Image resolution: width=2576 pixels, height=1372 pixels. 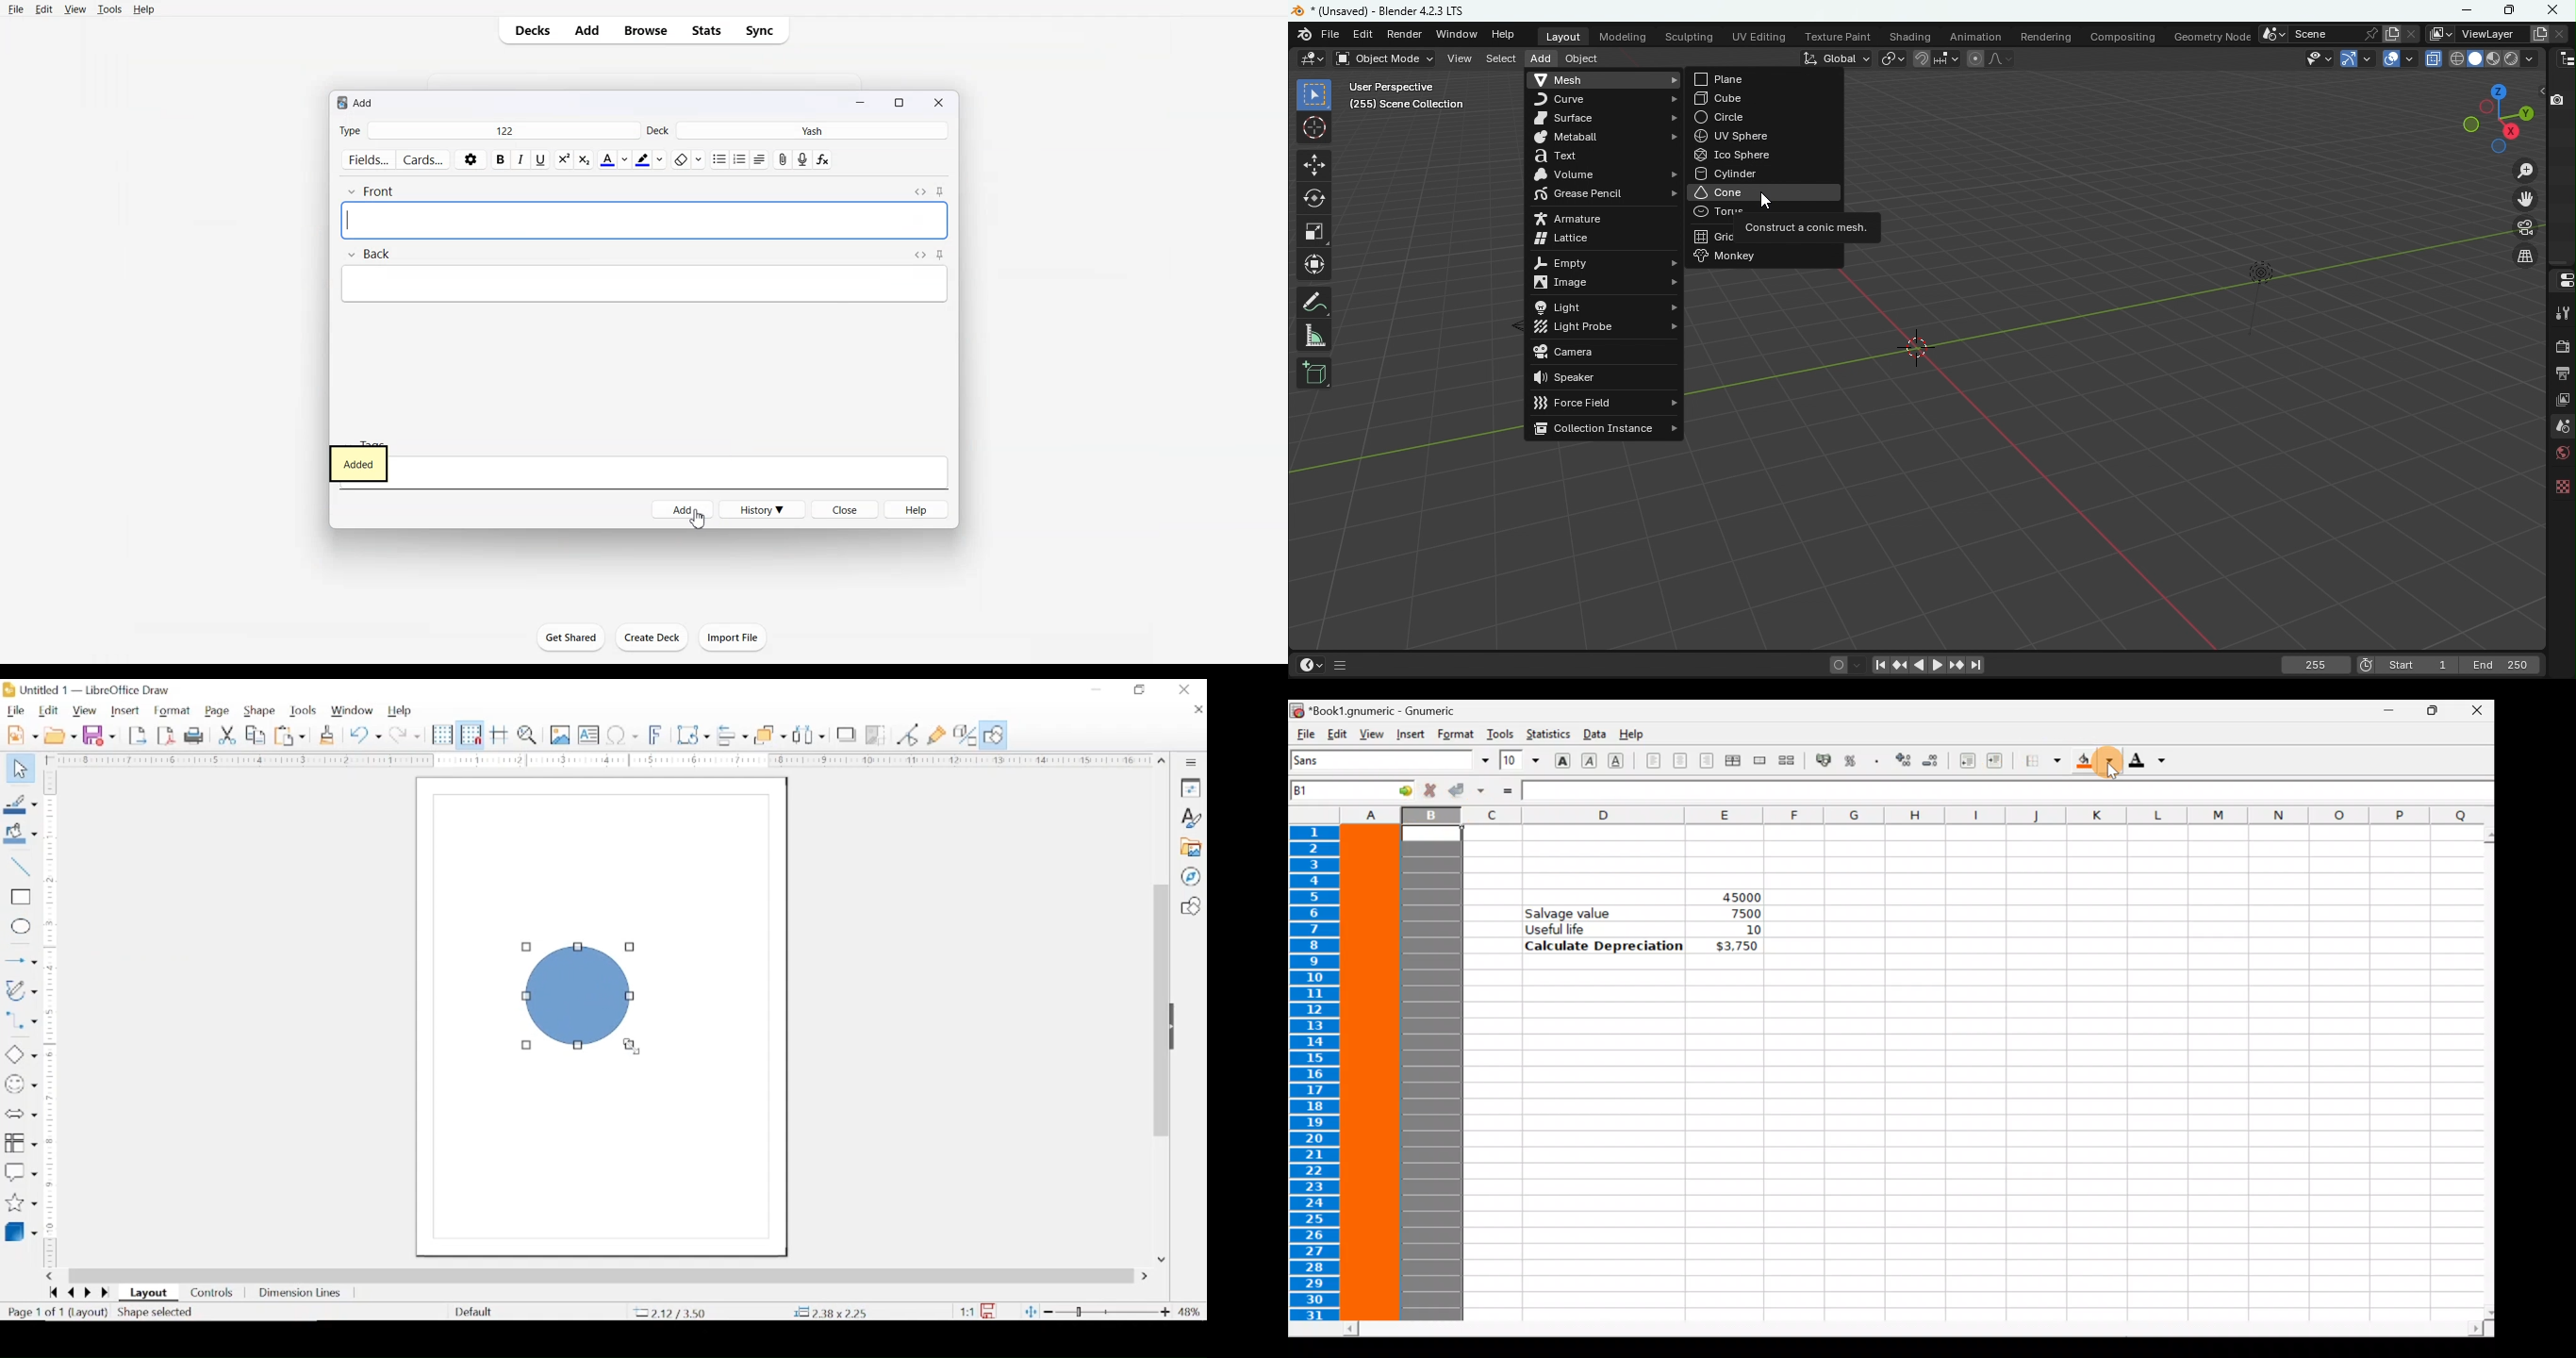 I want to click on Superscript, so click(x=584, y=160).